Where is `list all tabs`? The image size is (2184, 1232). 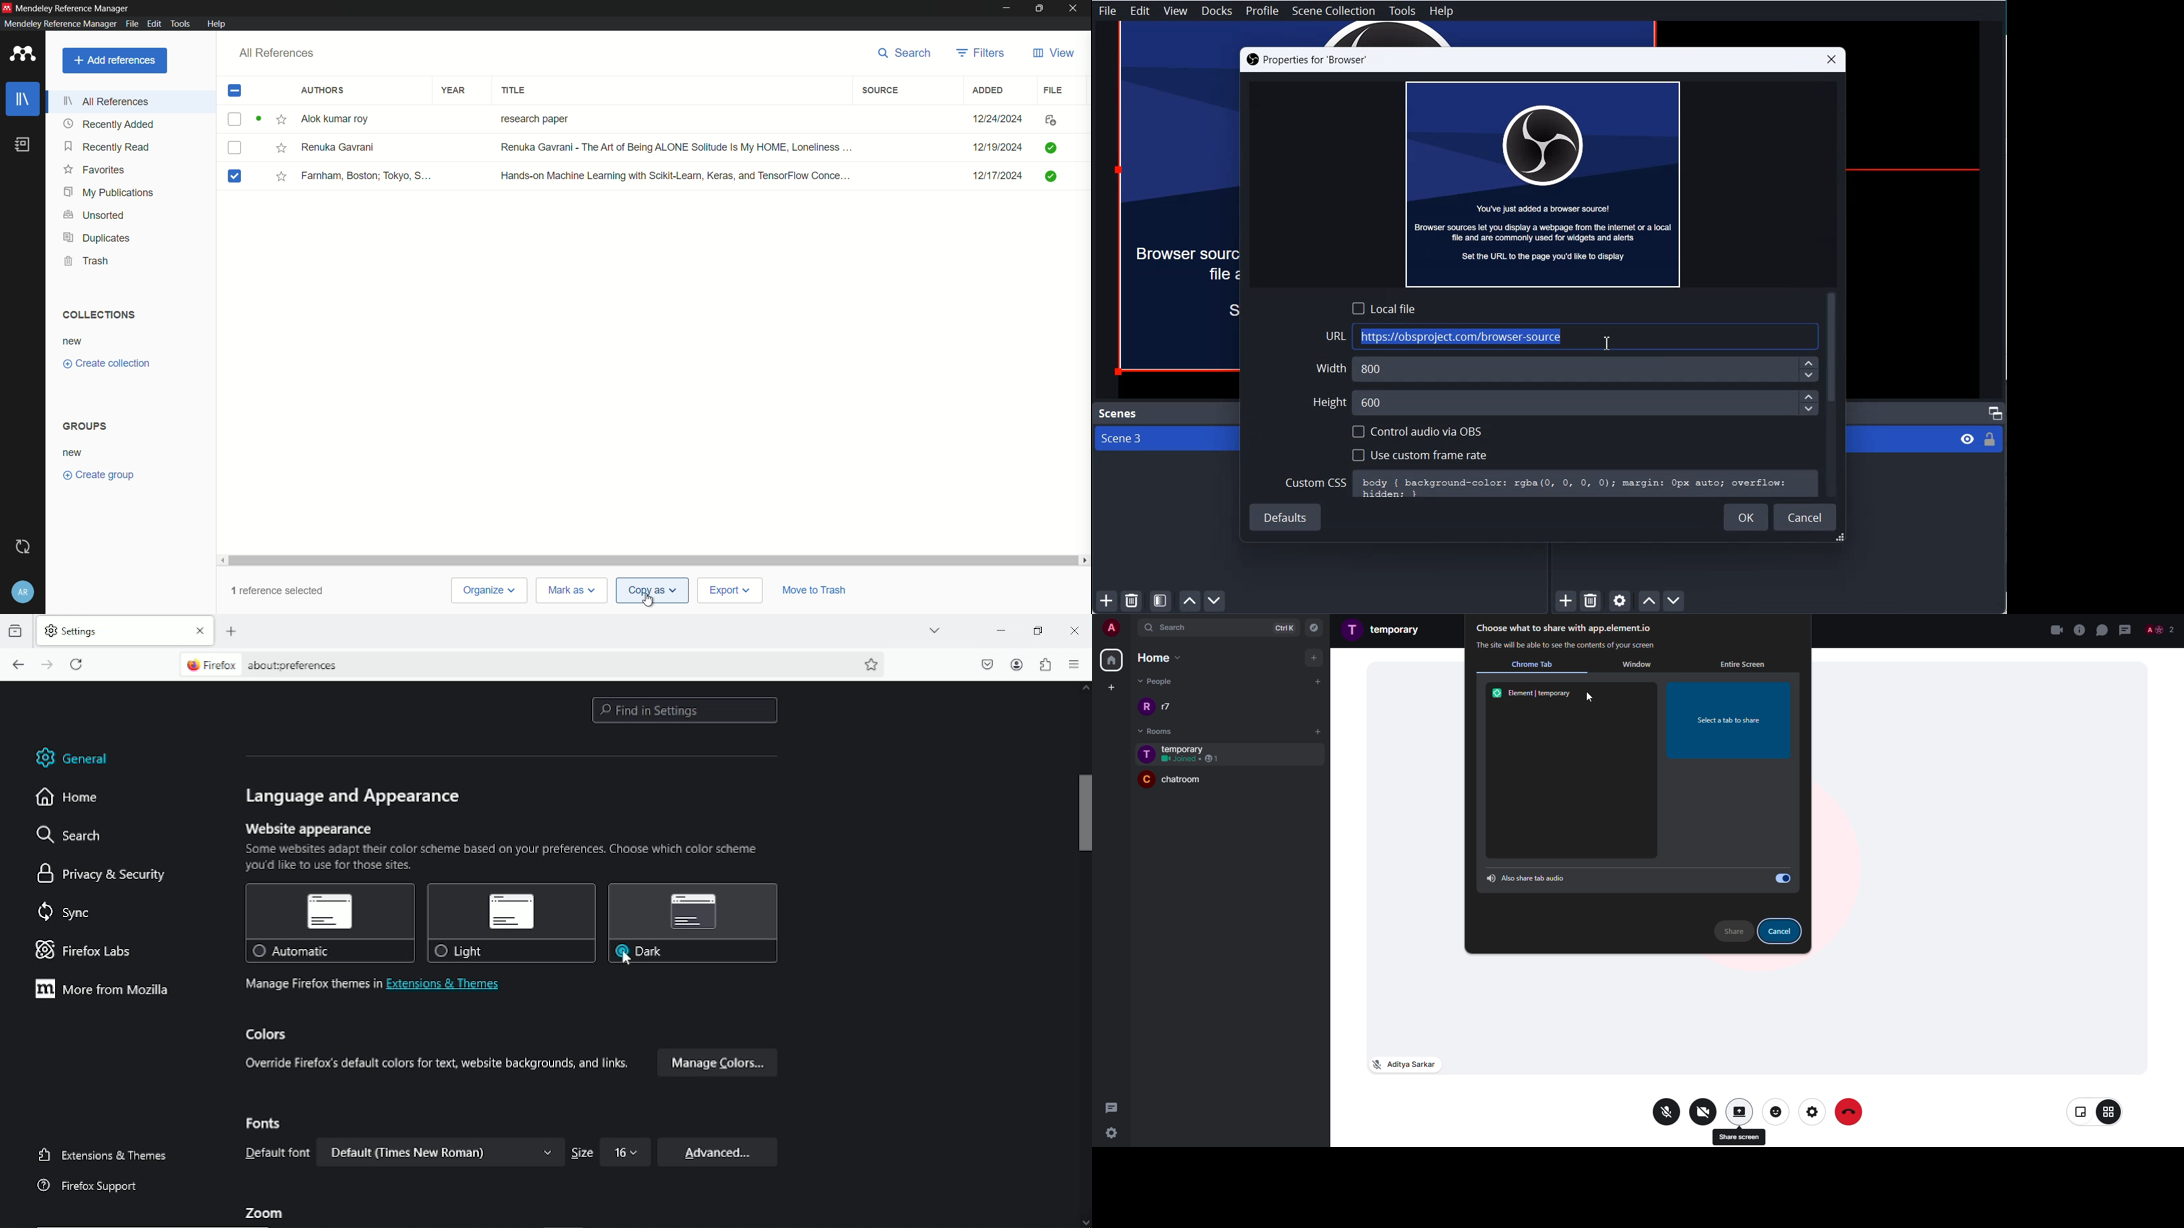
list all tabs is located at coordinates (934, 630).